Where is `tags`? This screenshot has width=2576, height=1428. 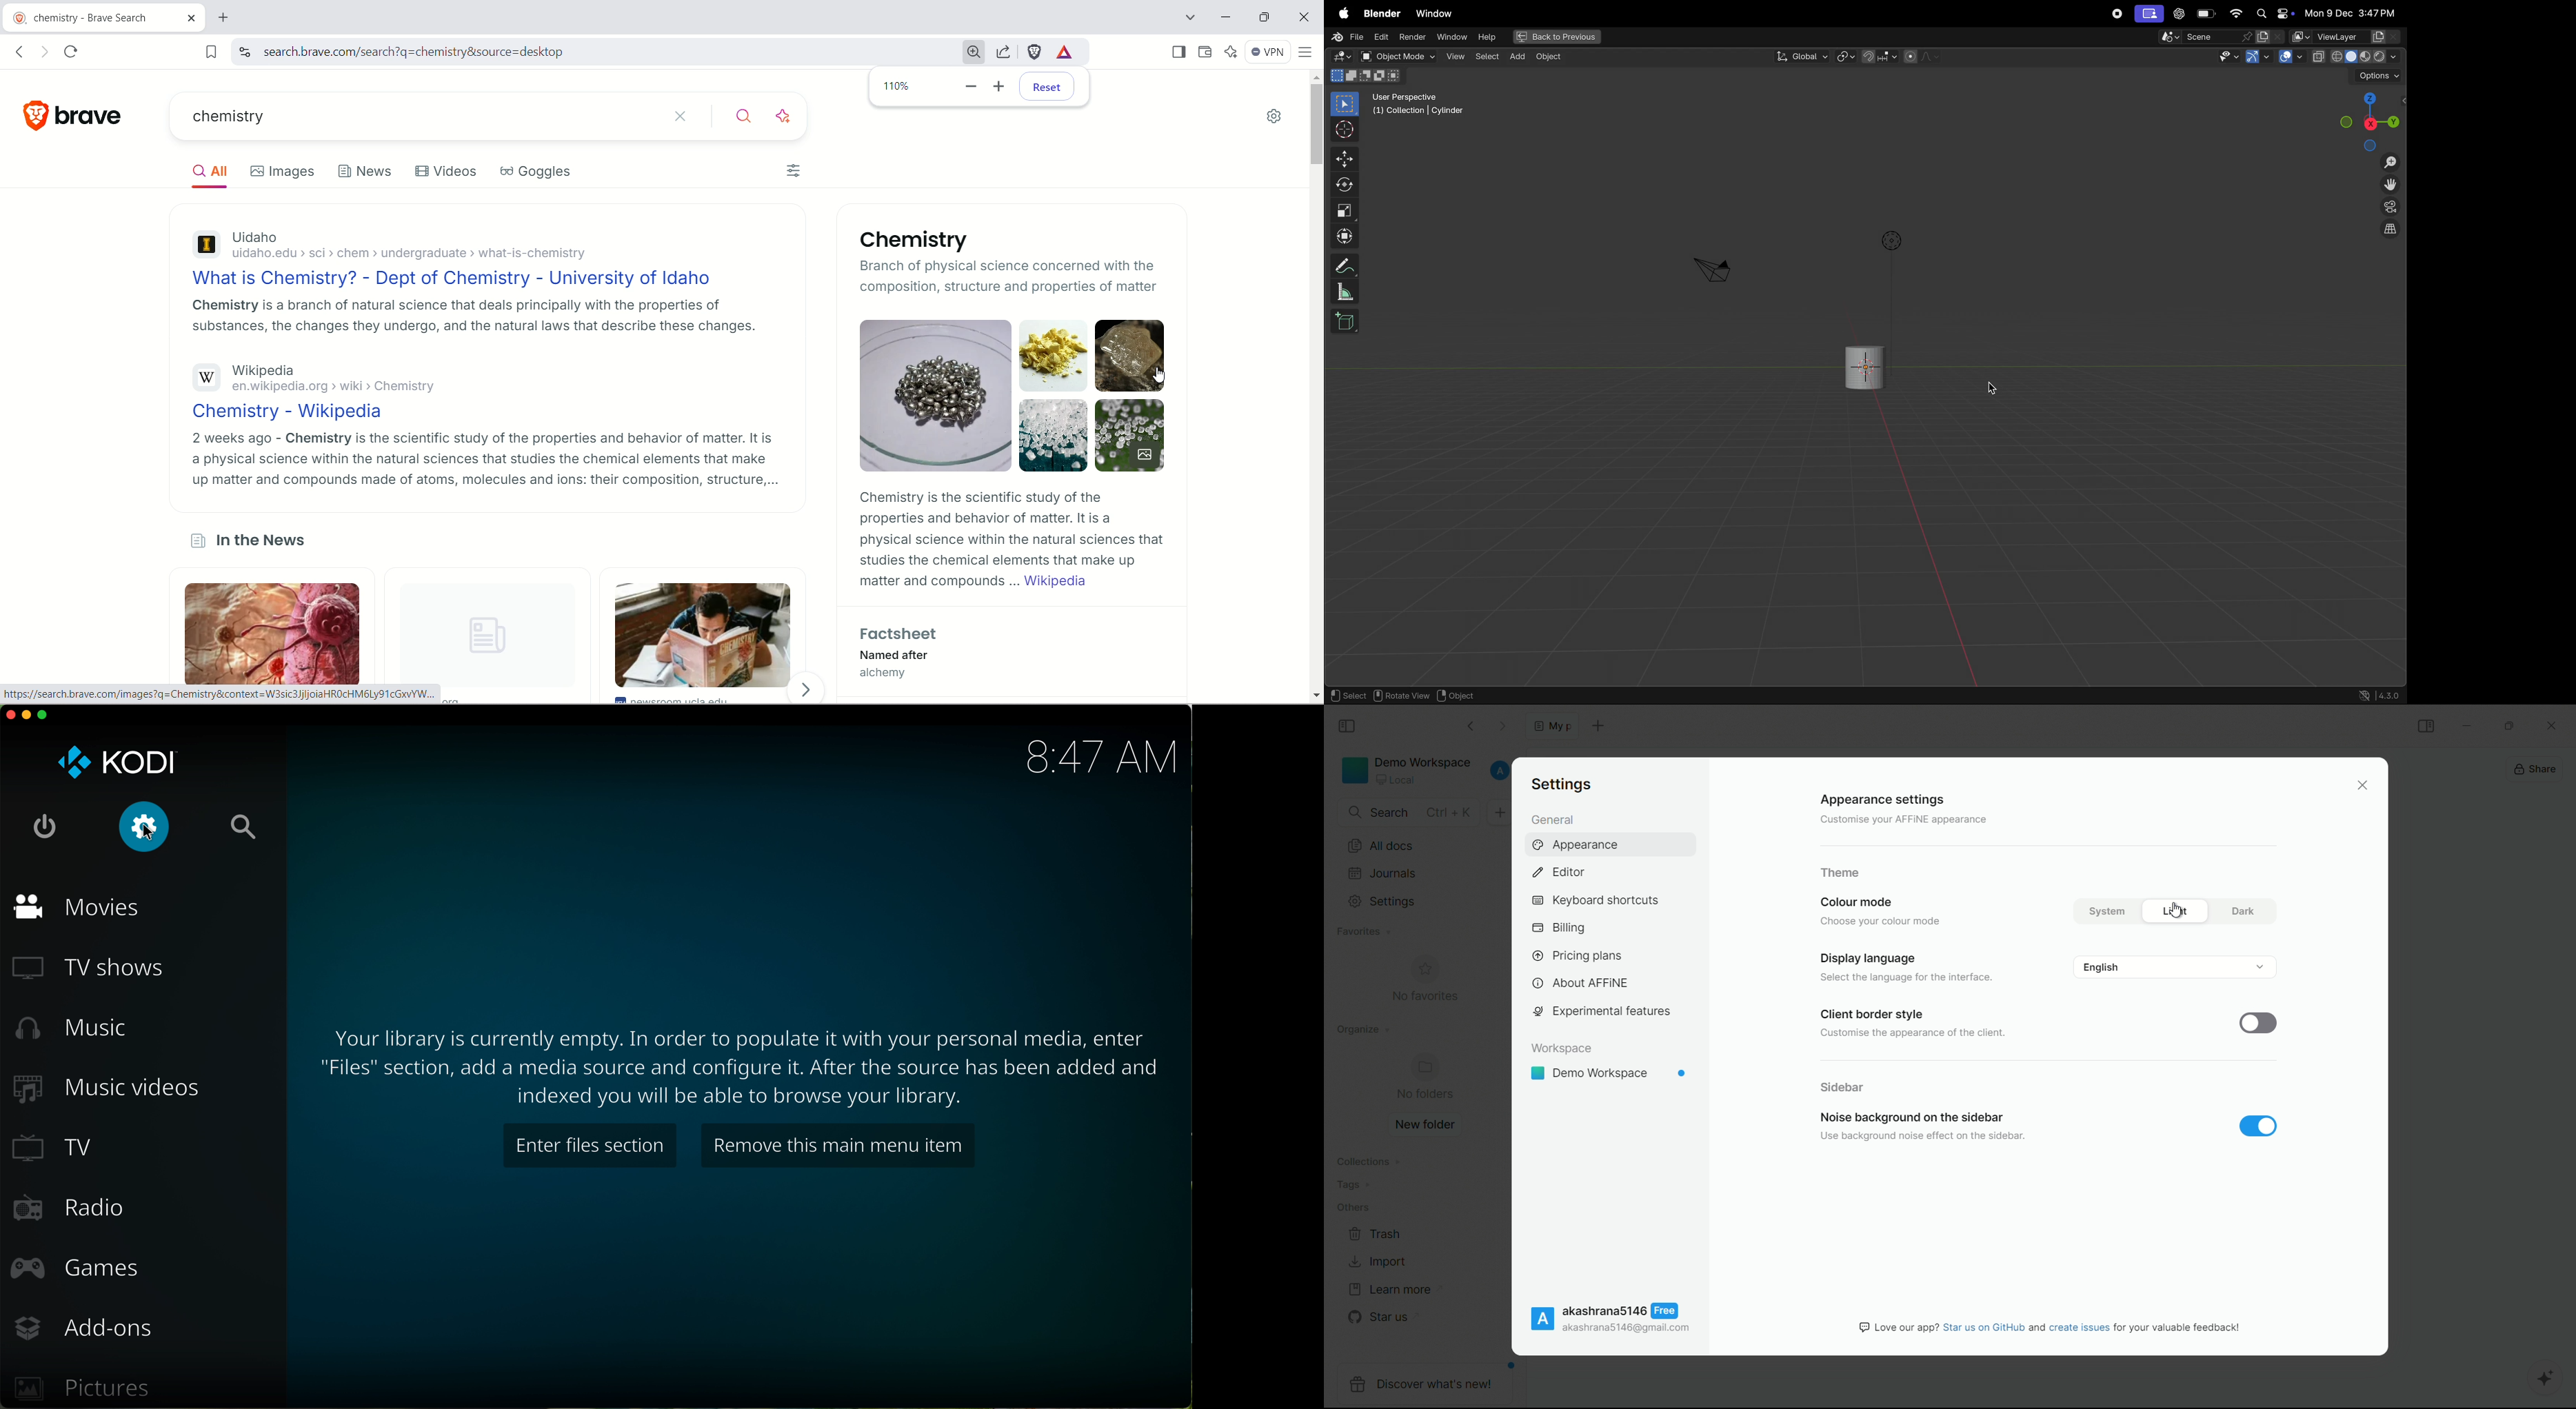
tags is located at coordinates (1355, 1188).